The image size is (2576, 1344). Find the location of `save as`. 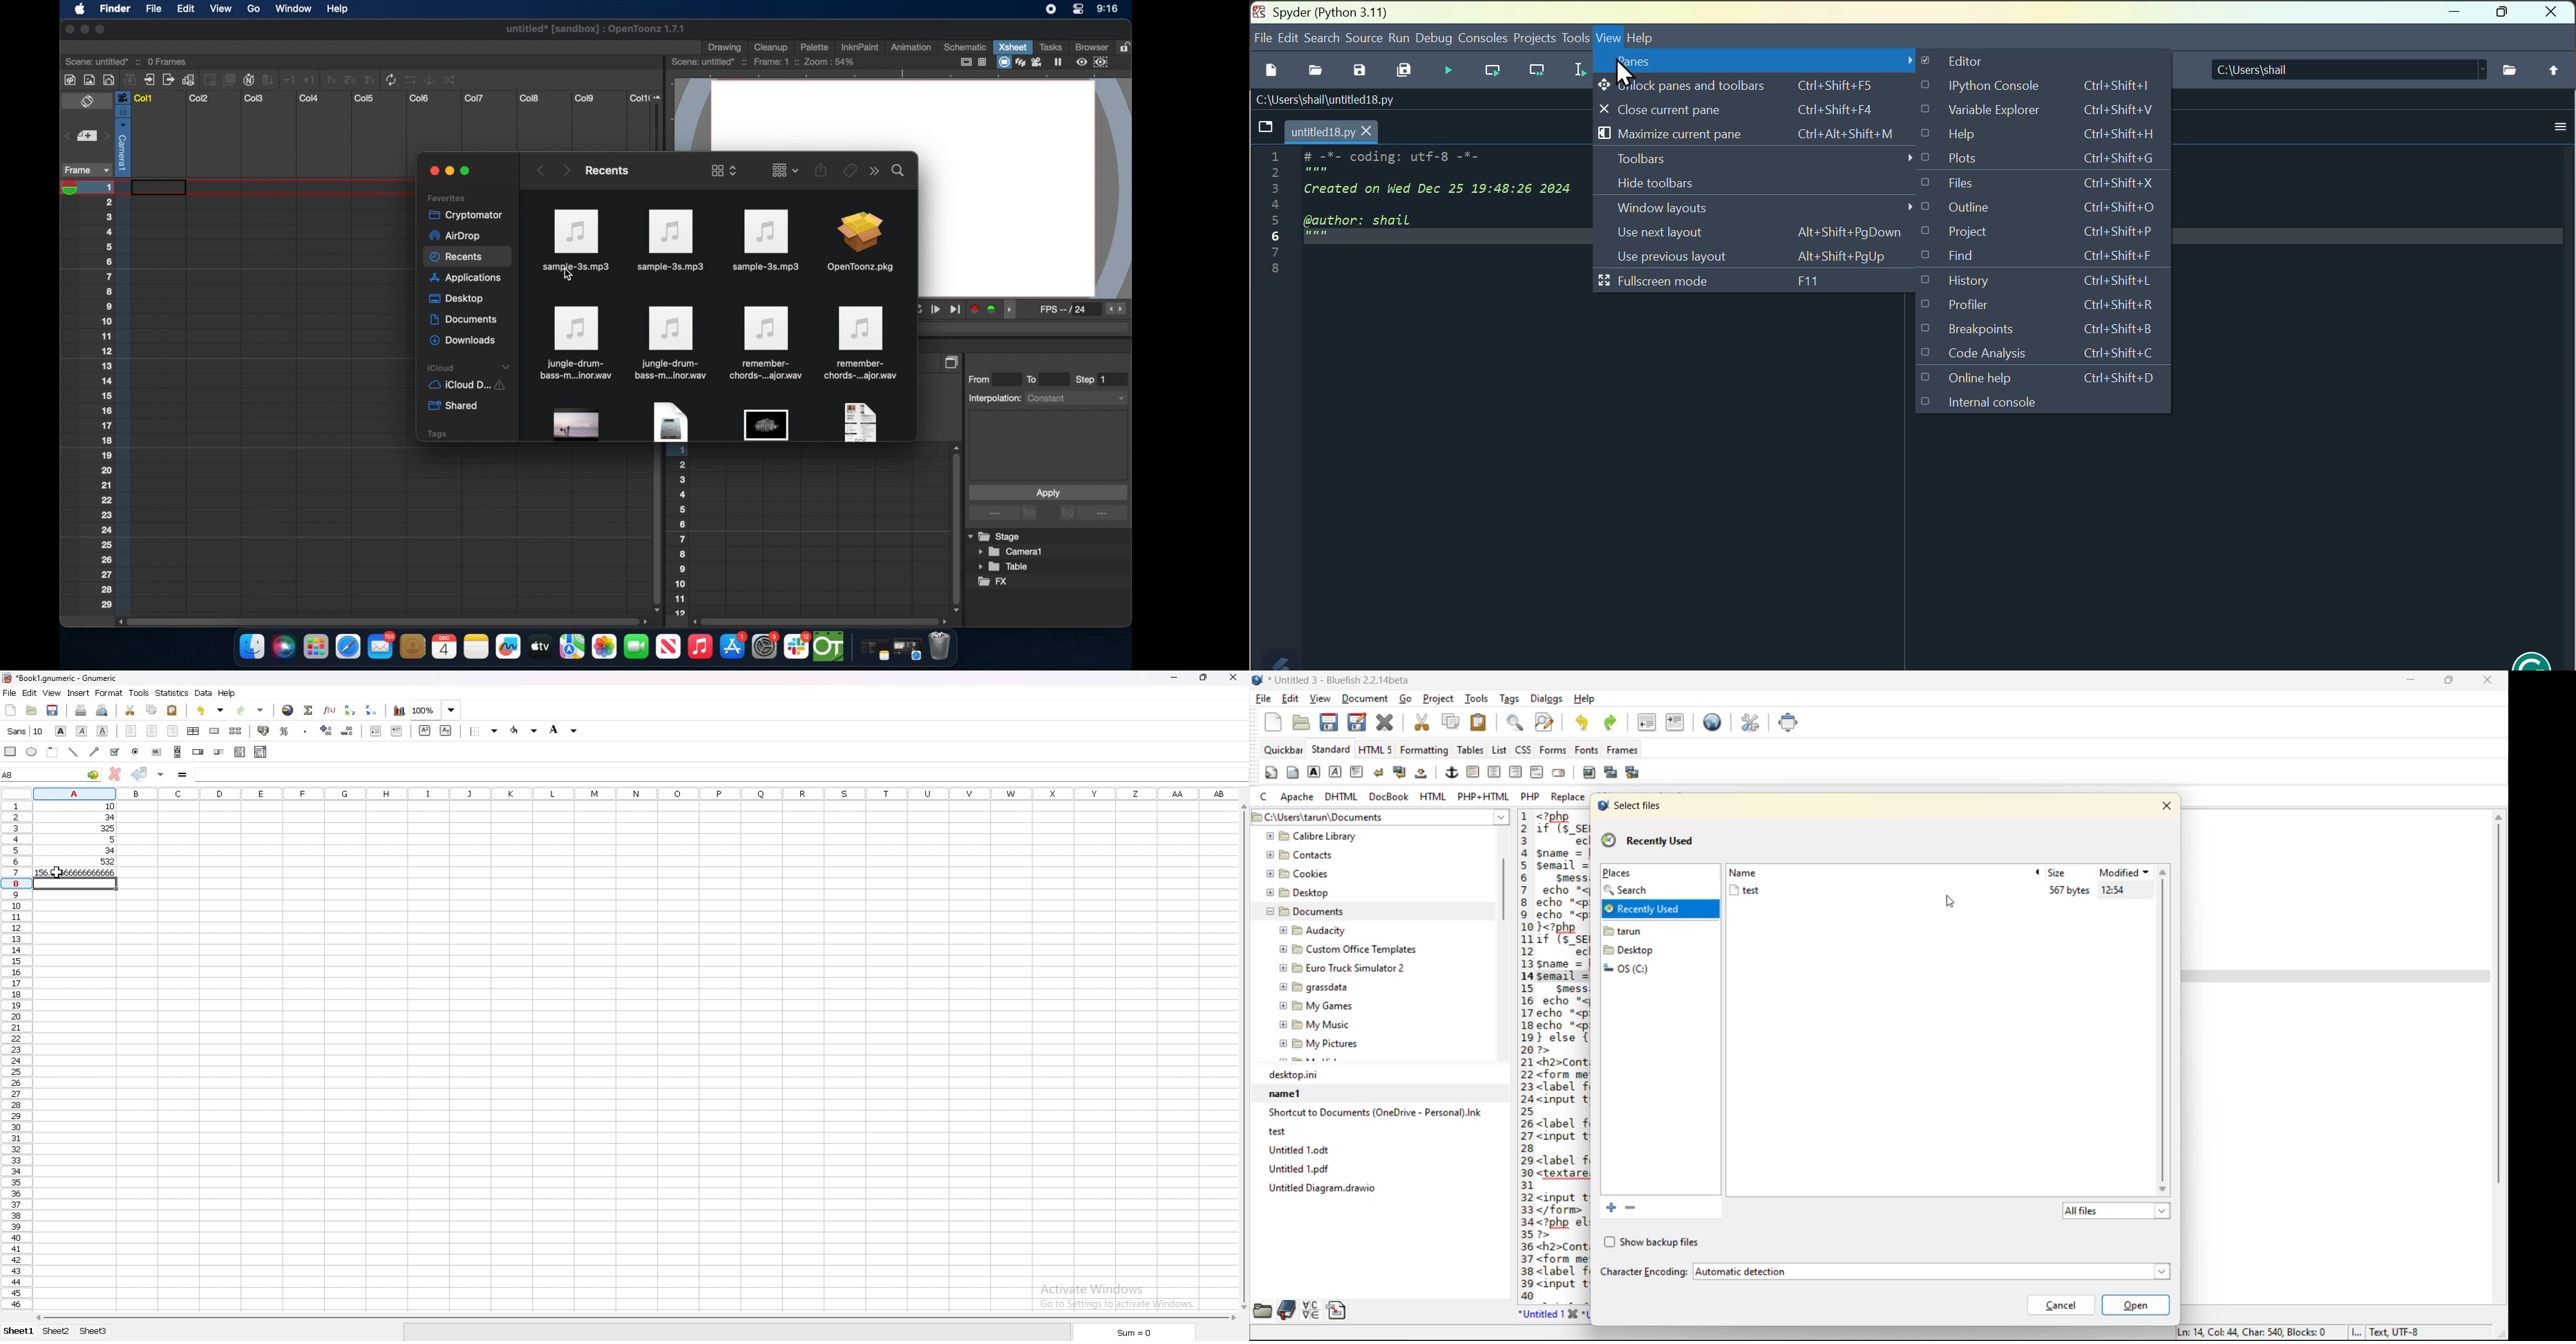

save as is located at coordinates (1360, 722).